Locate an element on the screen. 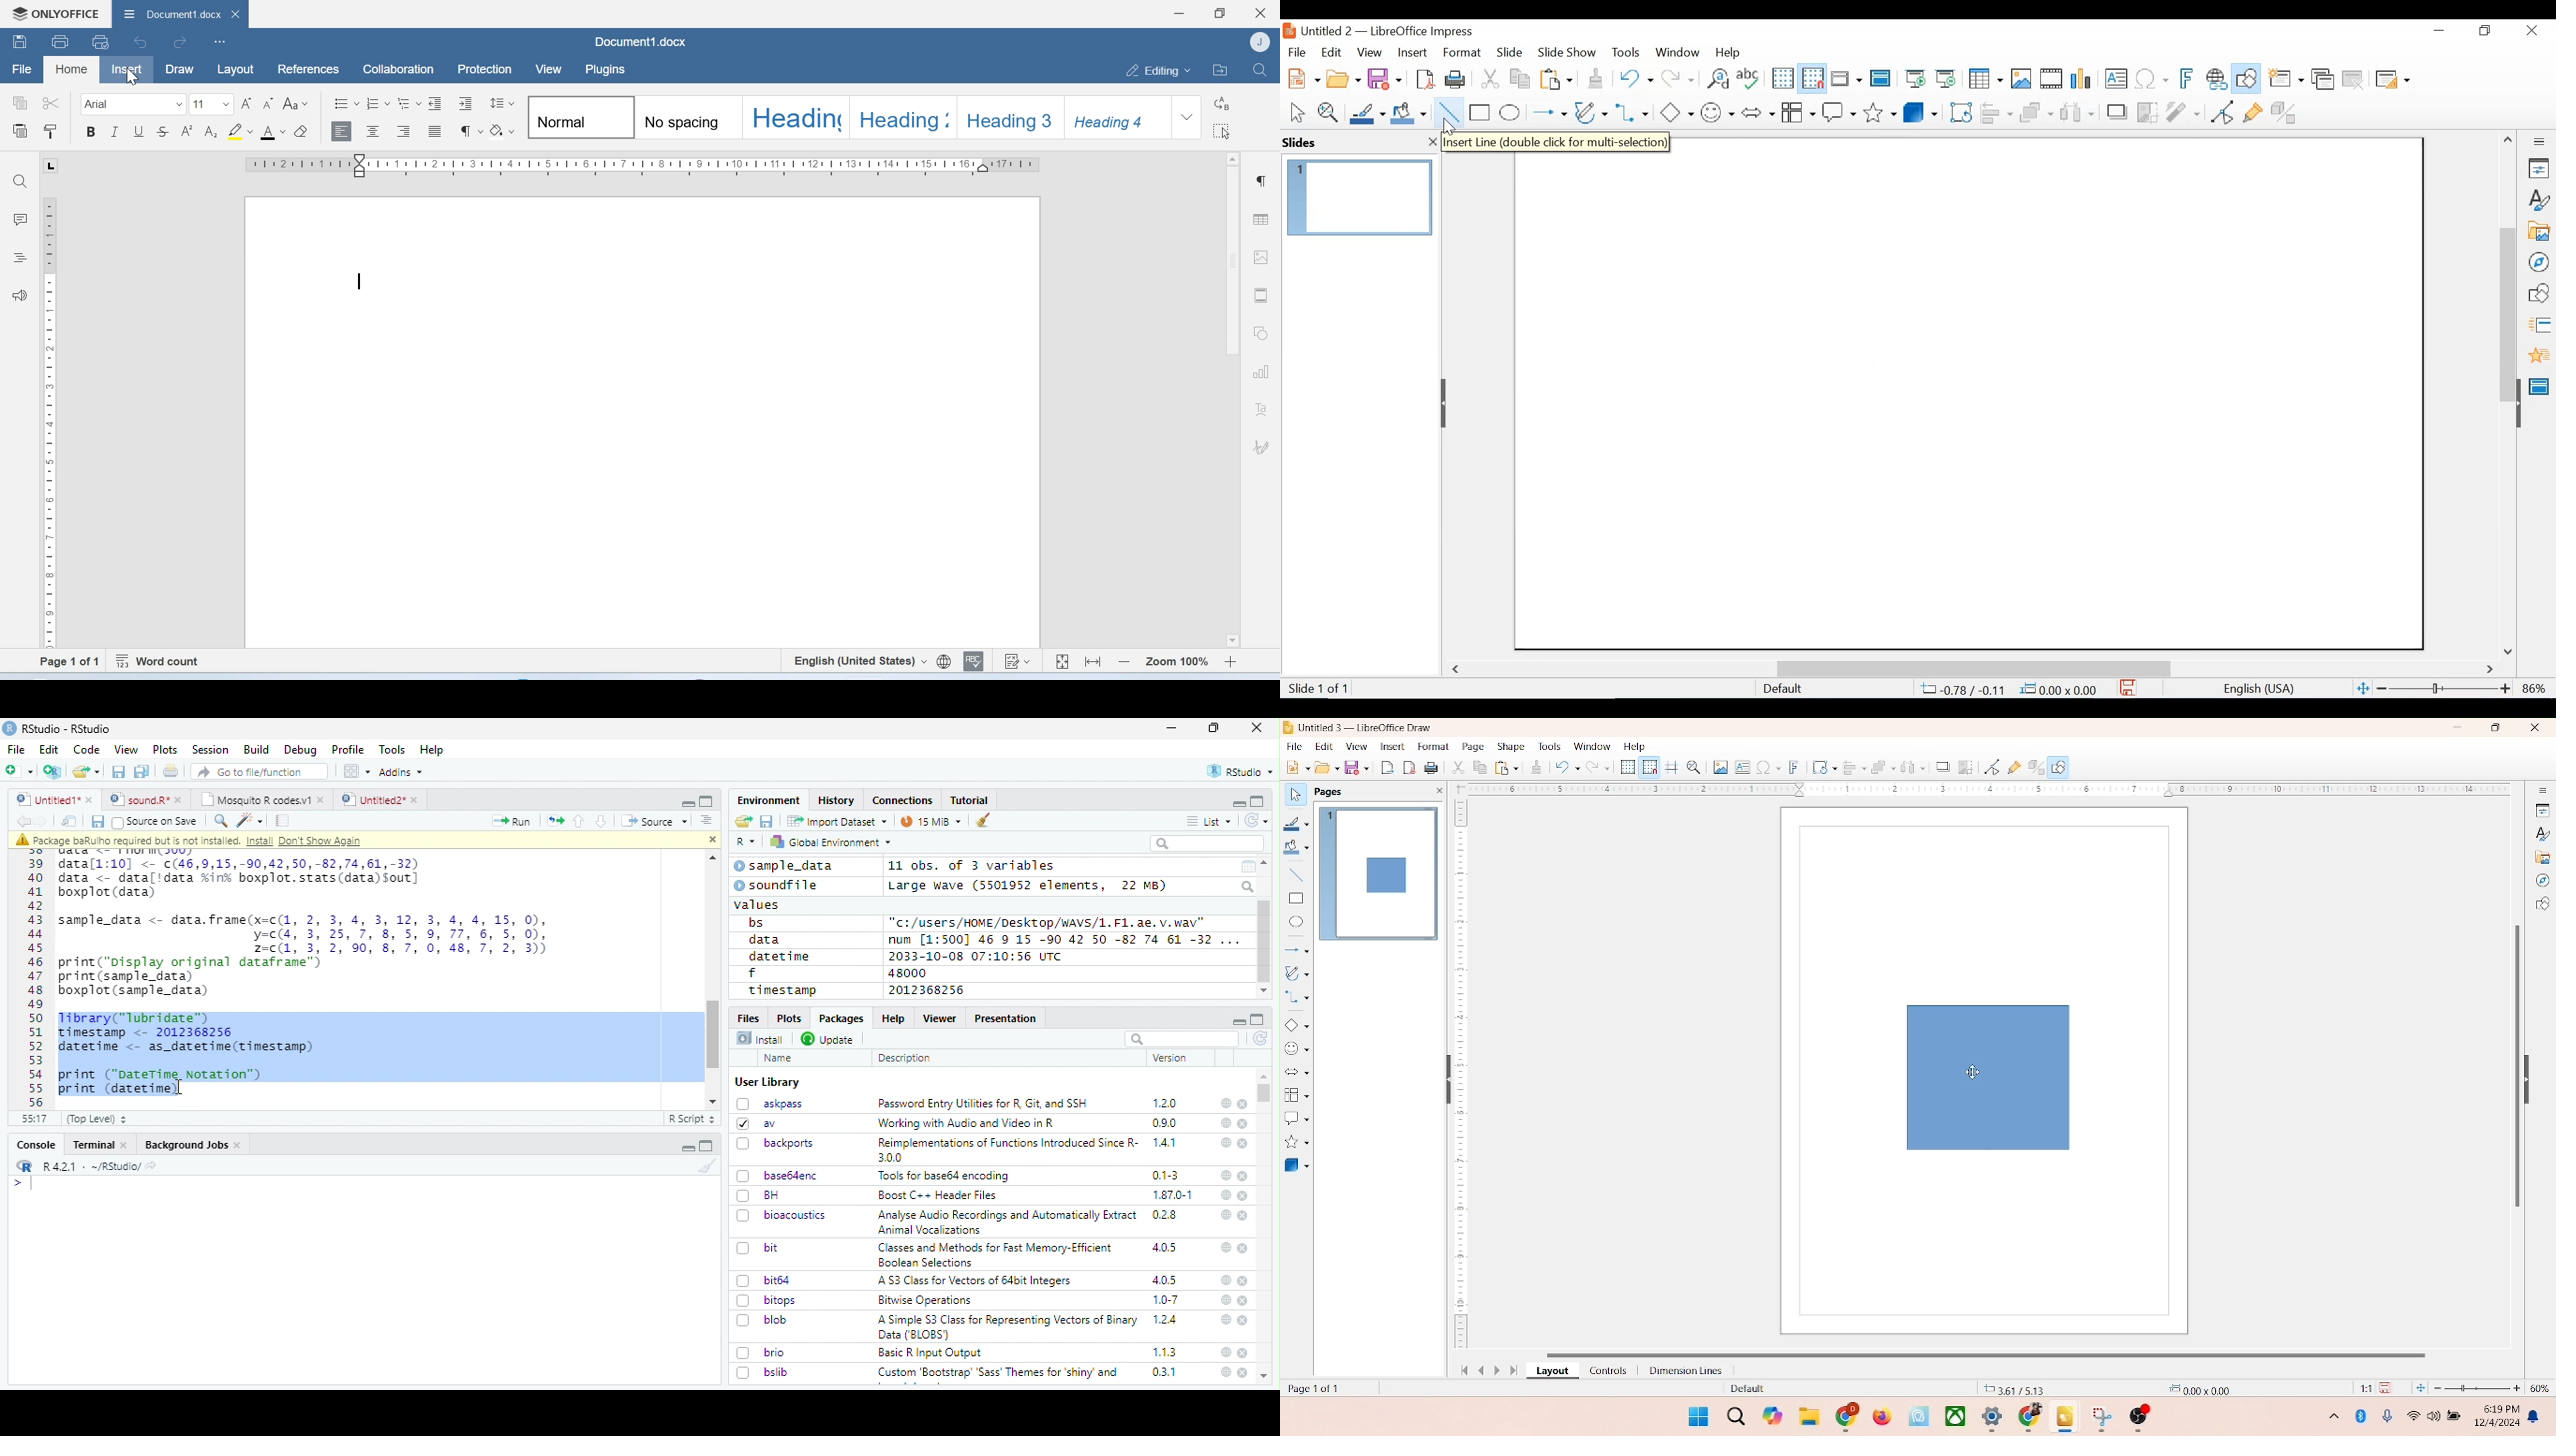 This screenshot has height=1456, width=2576. Page 1 of 1 is located at coordinates (63, 661).